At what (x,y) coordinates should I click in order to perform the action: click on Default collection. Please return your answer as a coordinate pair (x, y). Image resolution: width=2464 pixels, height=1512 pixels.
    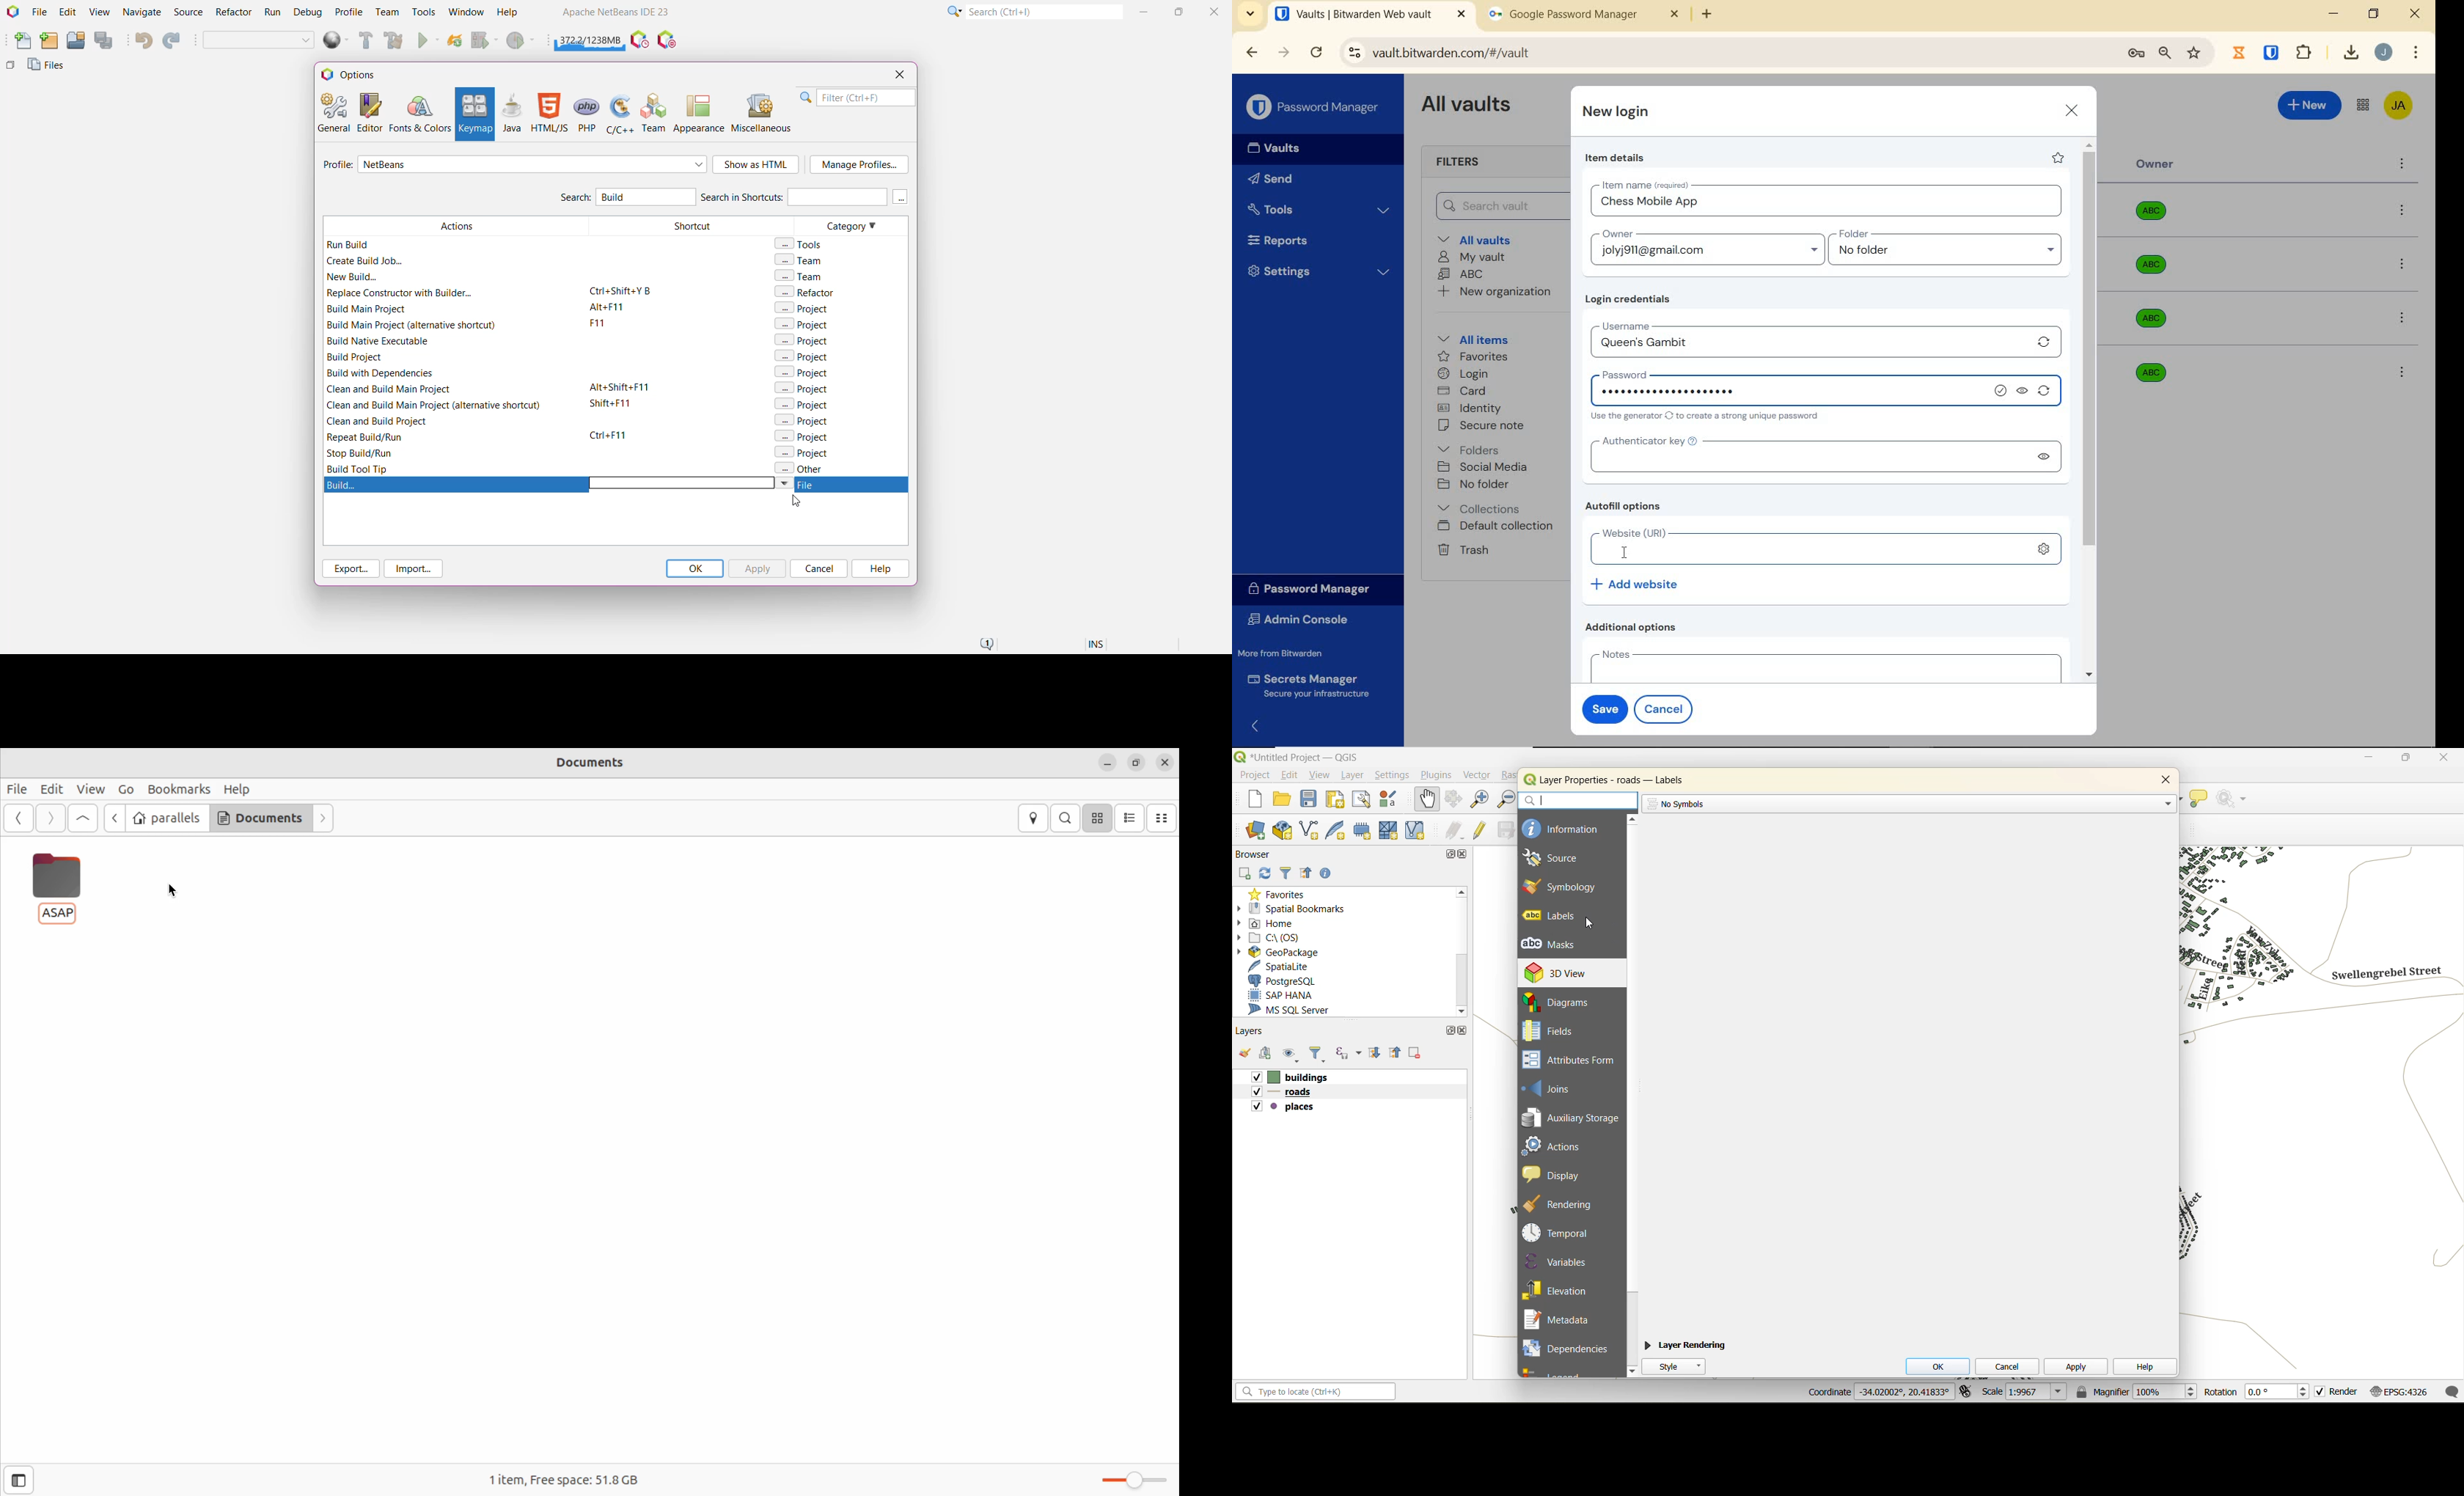
    Looking at the image, I should click on (1498, 527).